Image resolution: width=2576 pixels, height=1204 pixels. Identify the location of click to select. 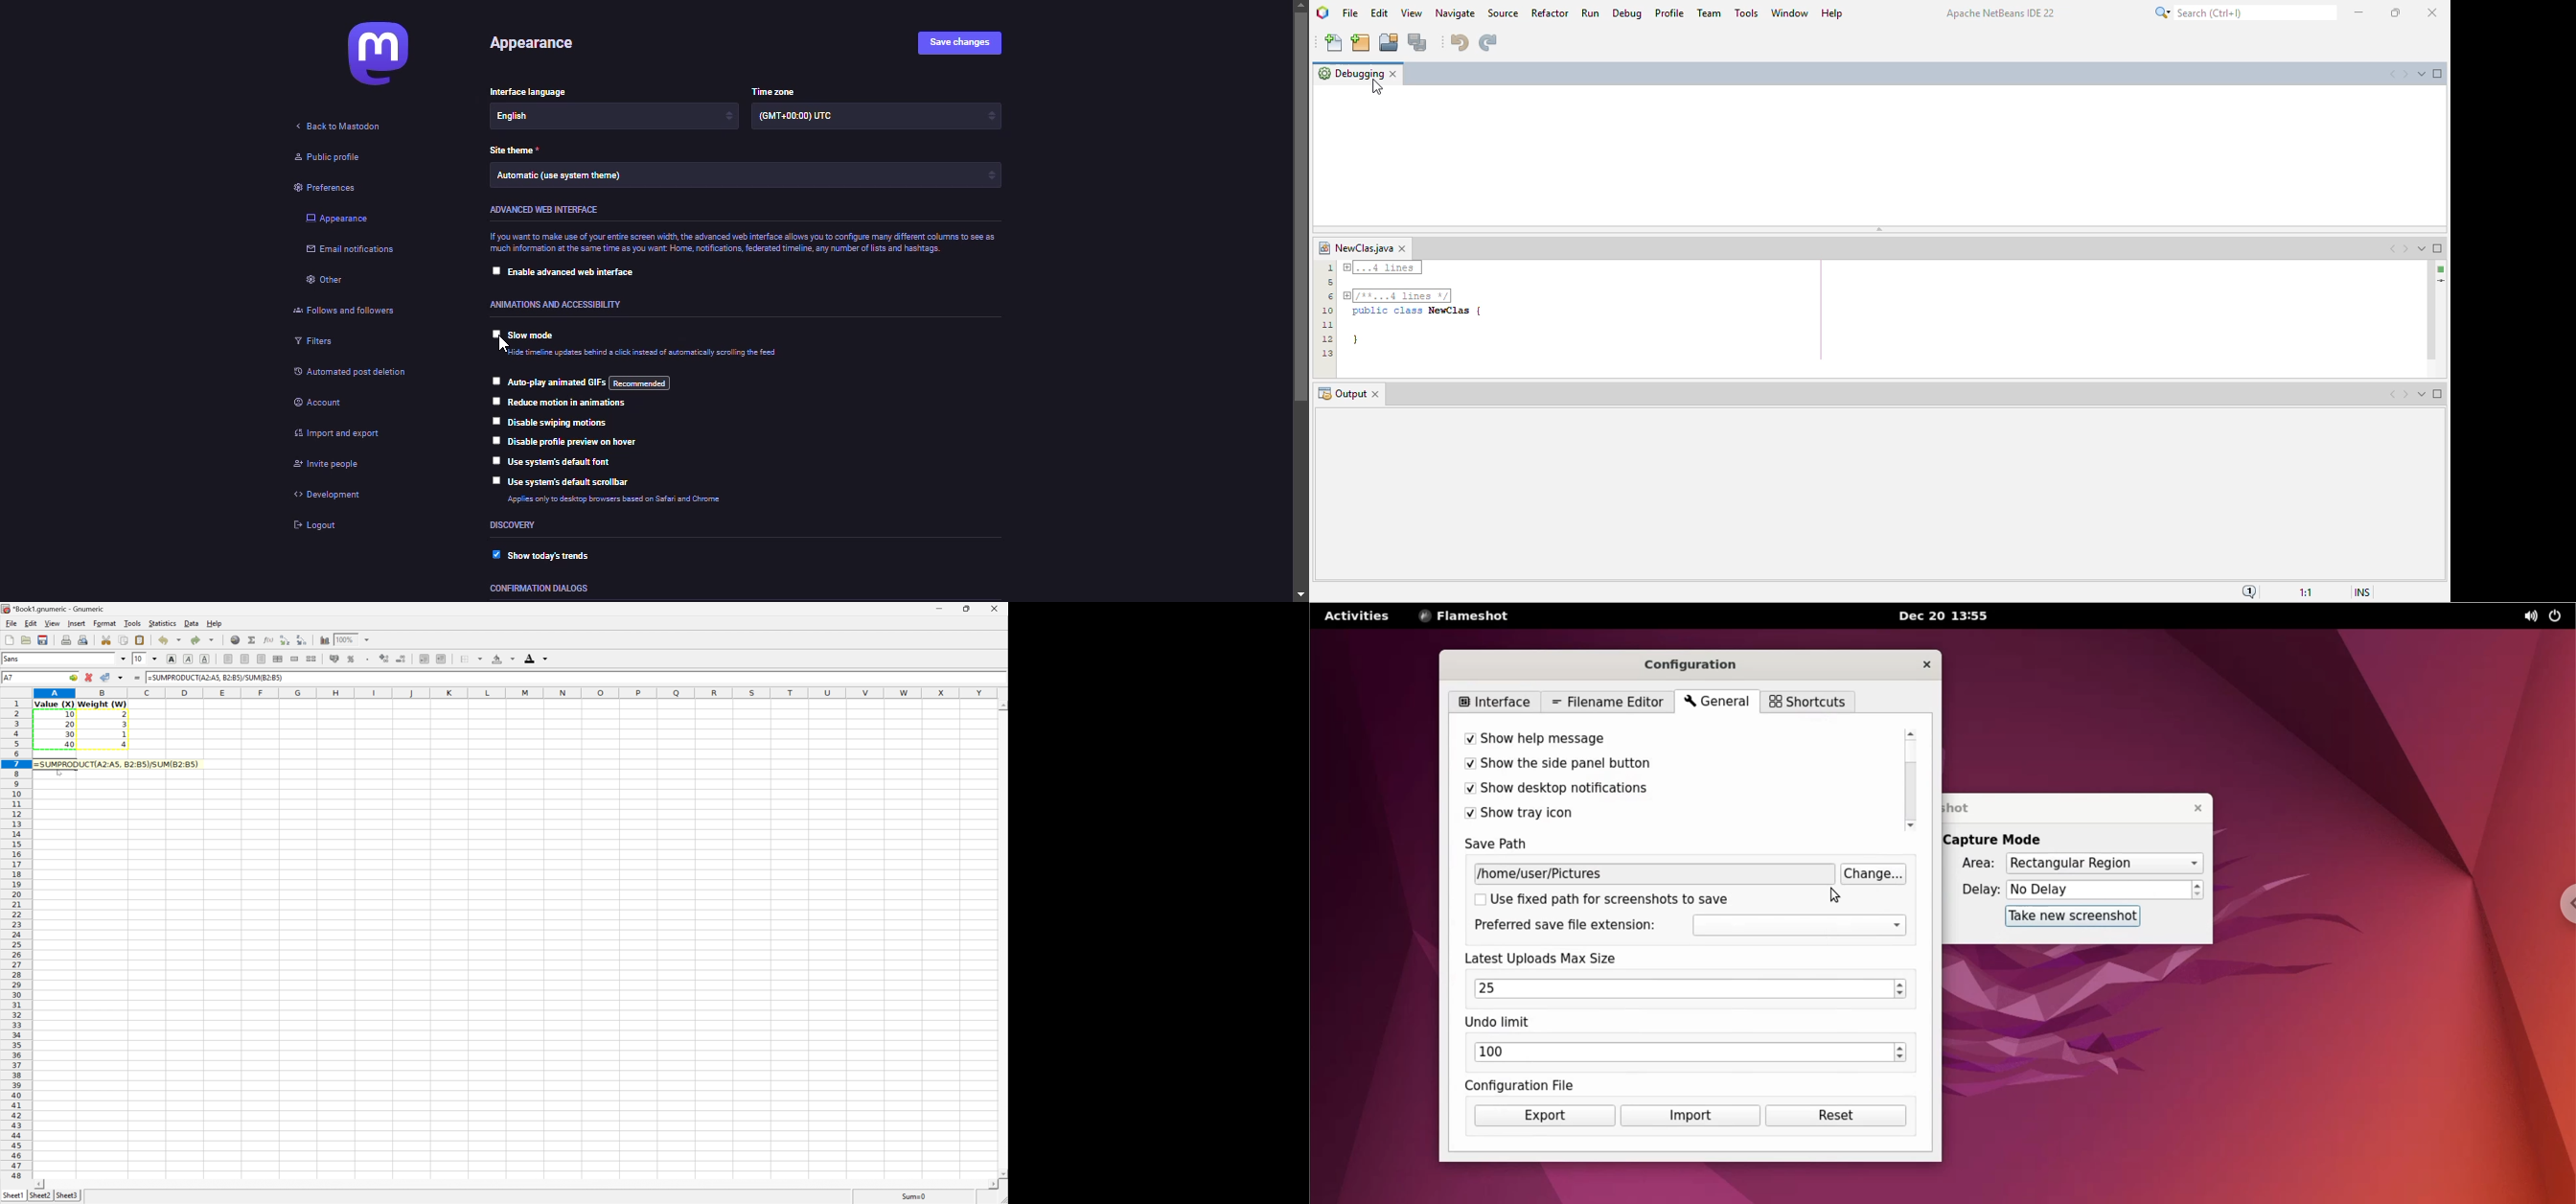
(494, 421).